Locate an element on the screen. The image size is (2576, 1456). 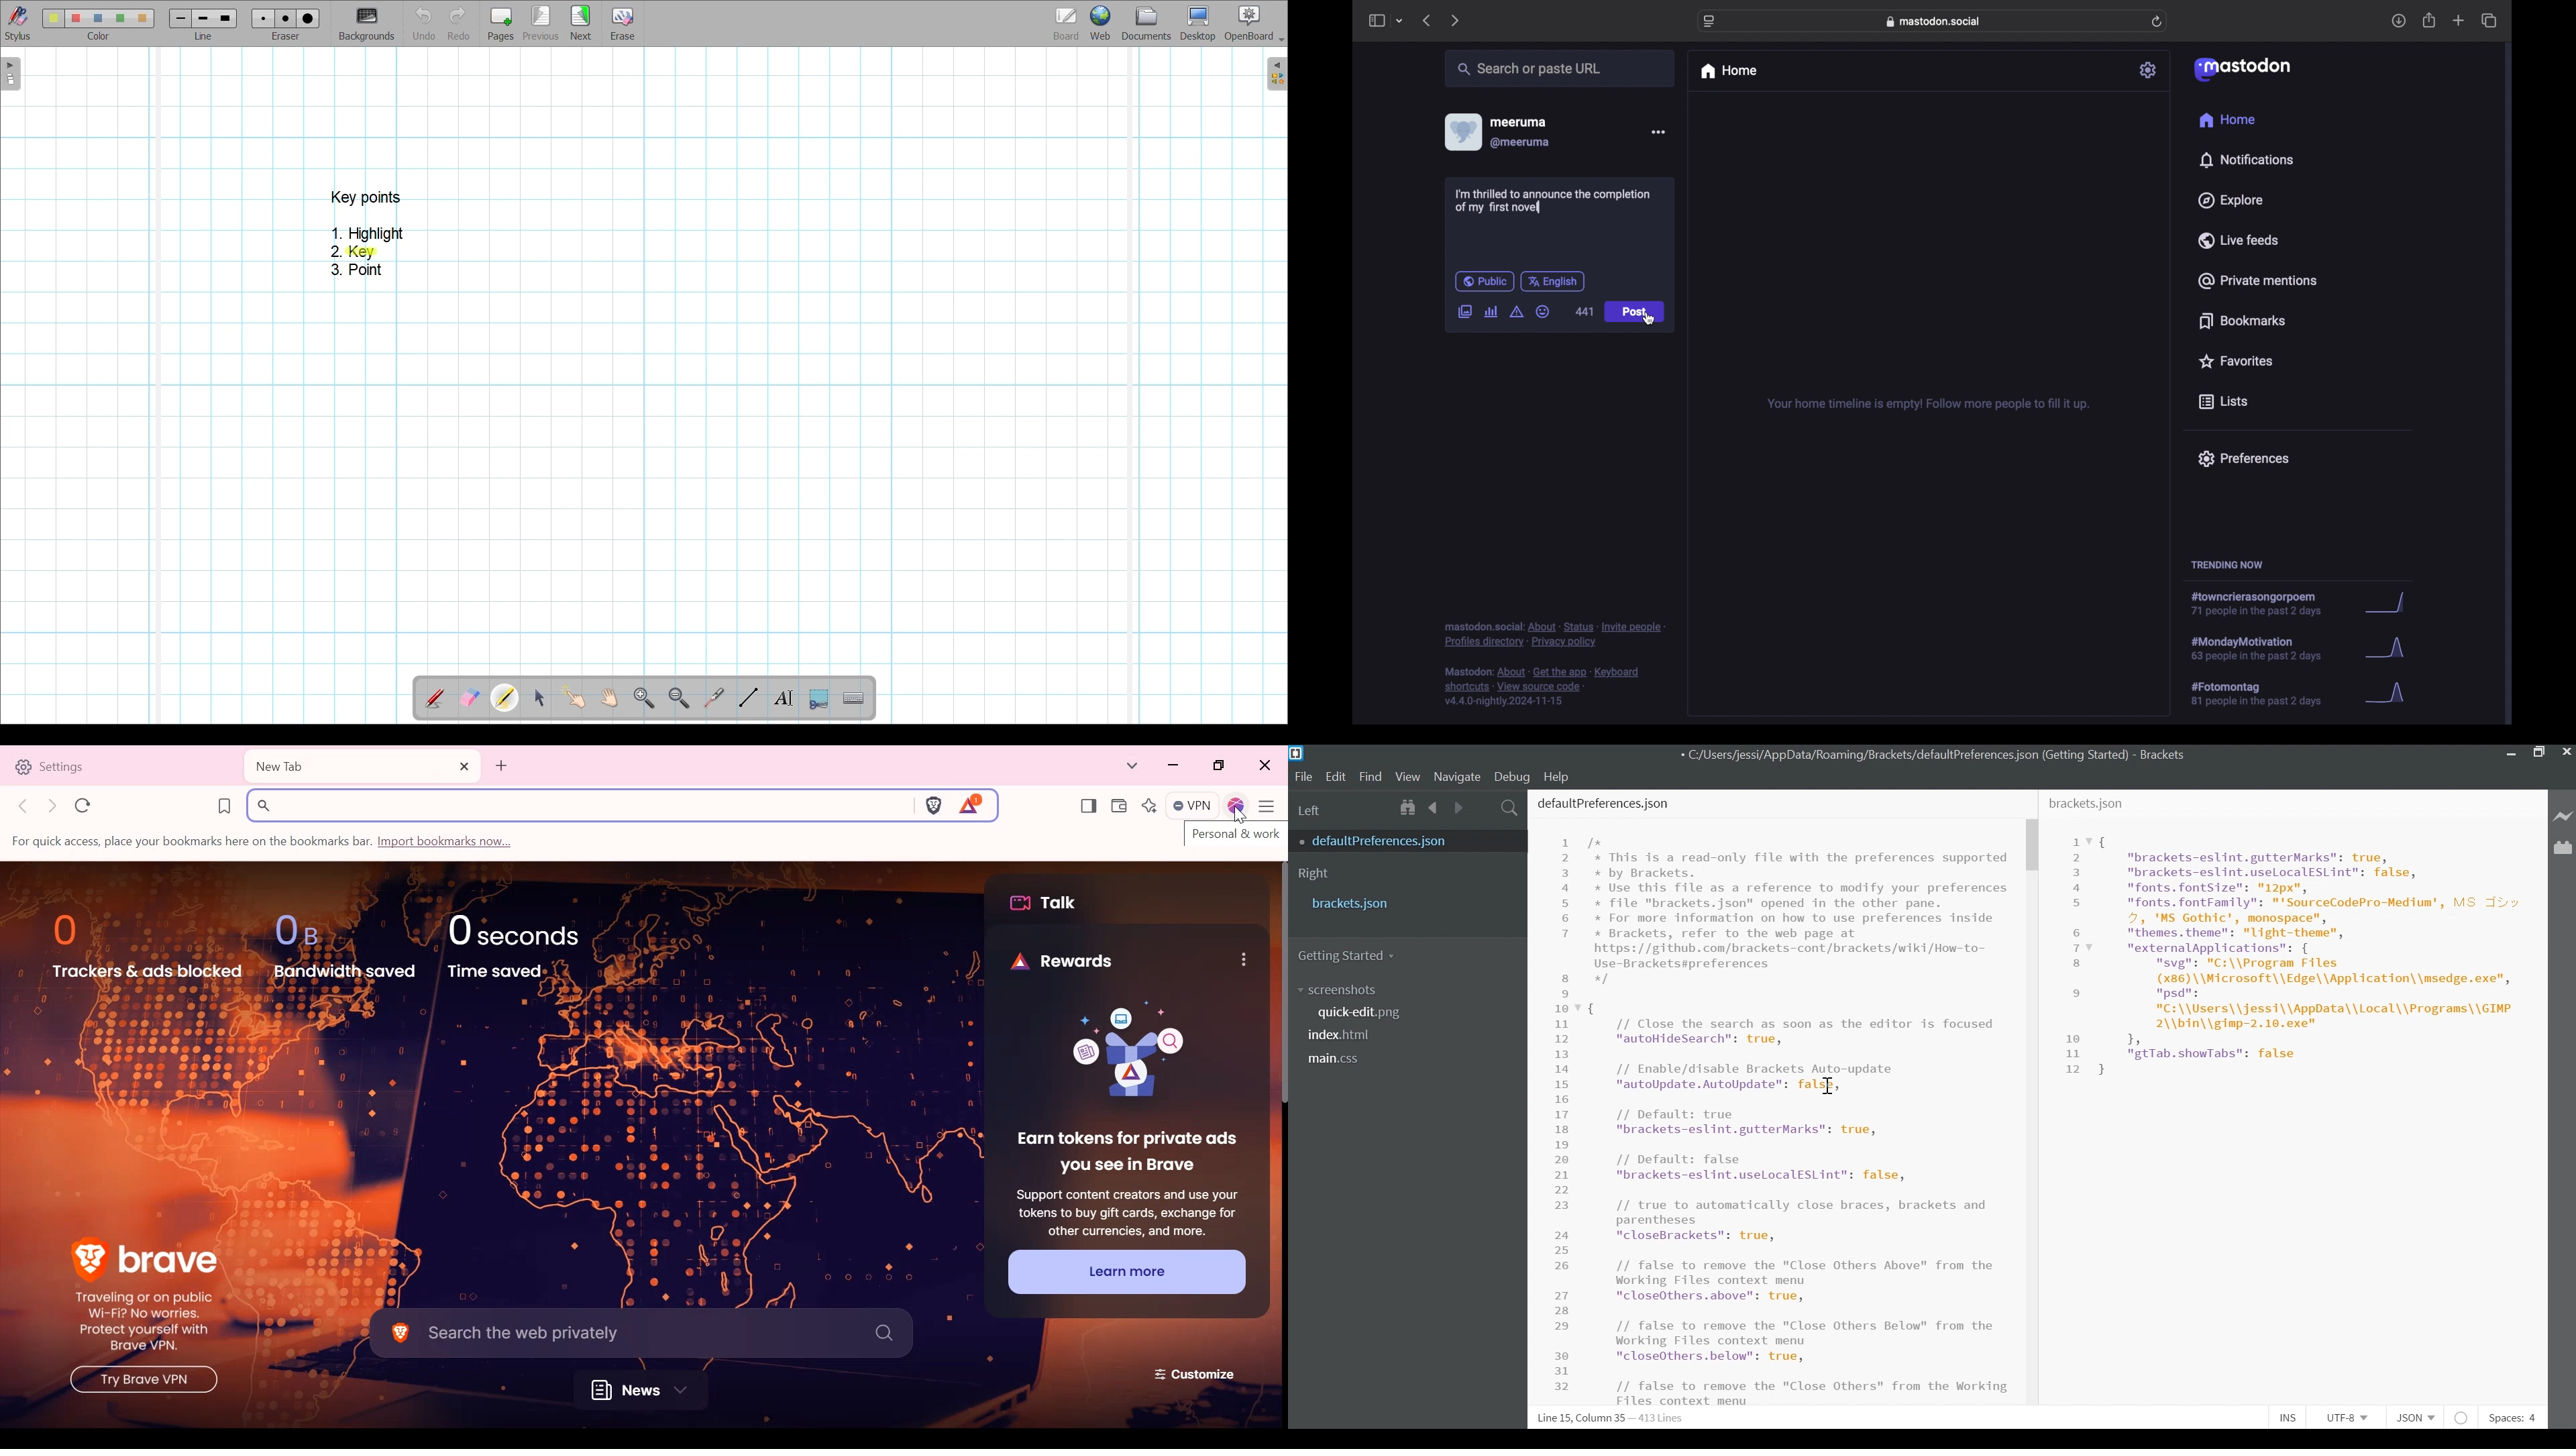
add image is located at coordinates (1464, 313).